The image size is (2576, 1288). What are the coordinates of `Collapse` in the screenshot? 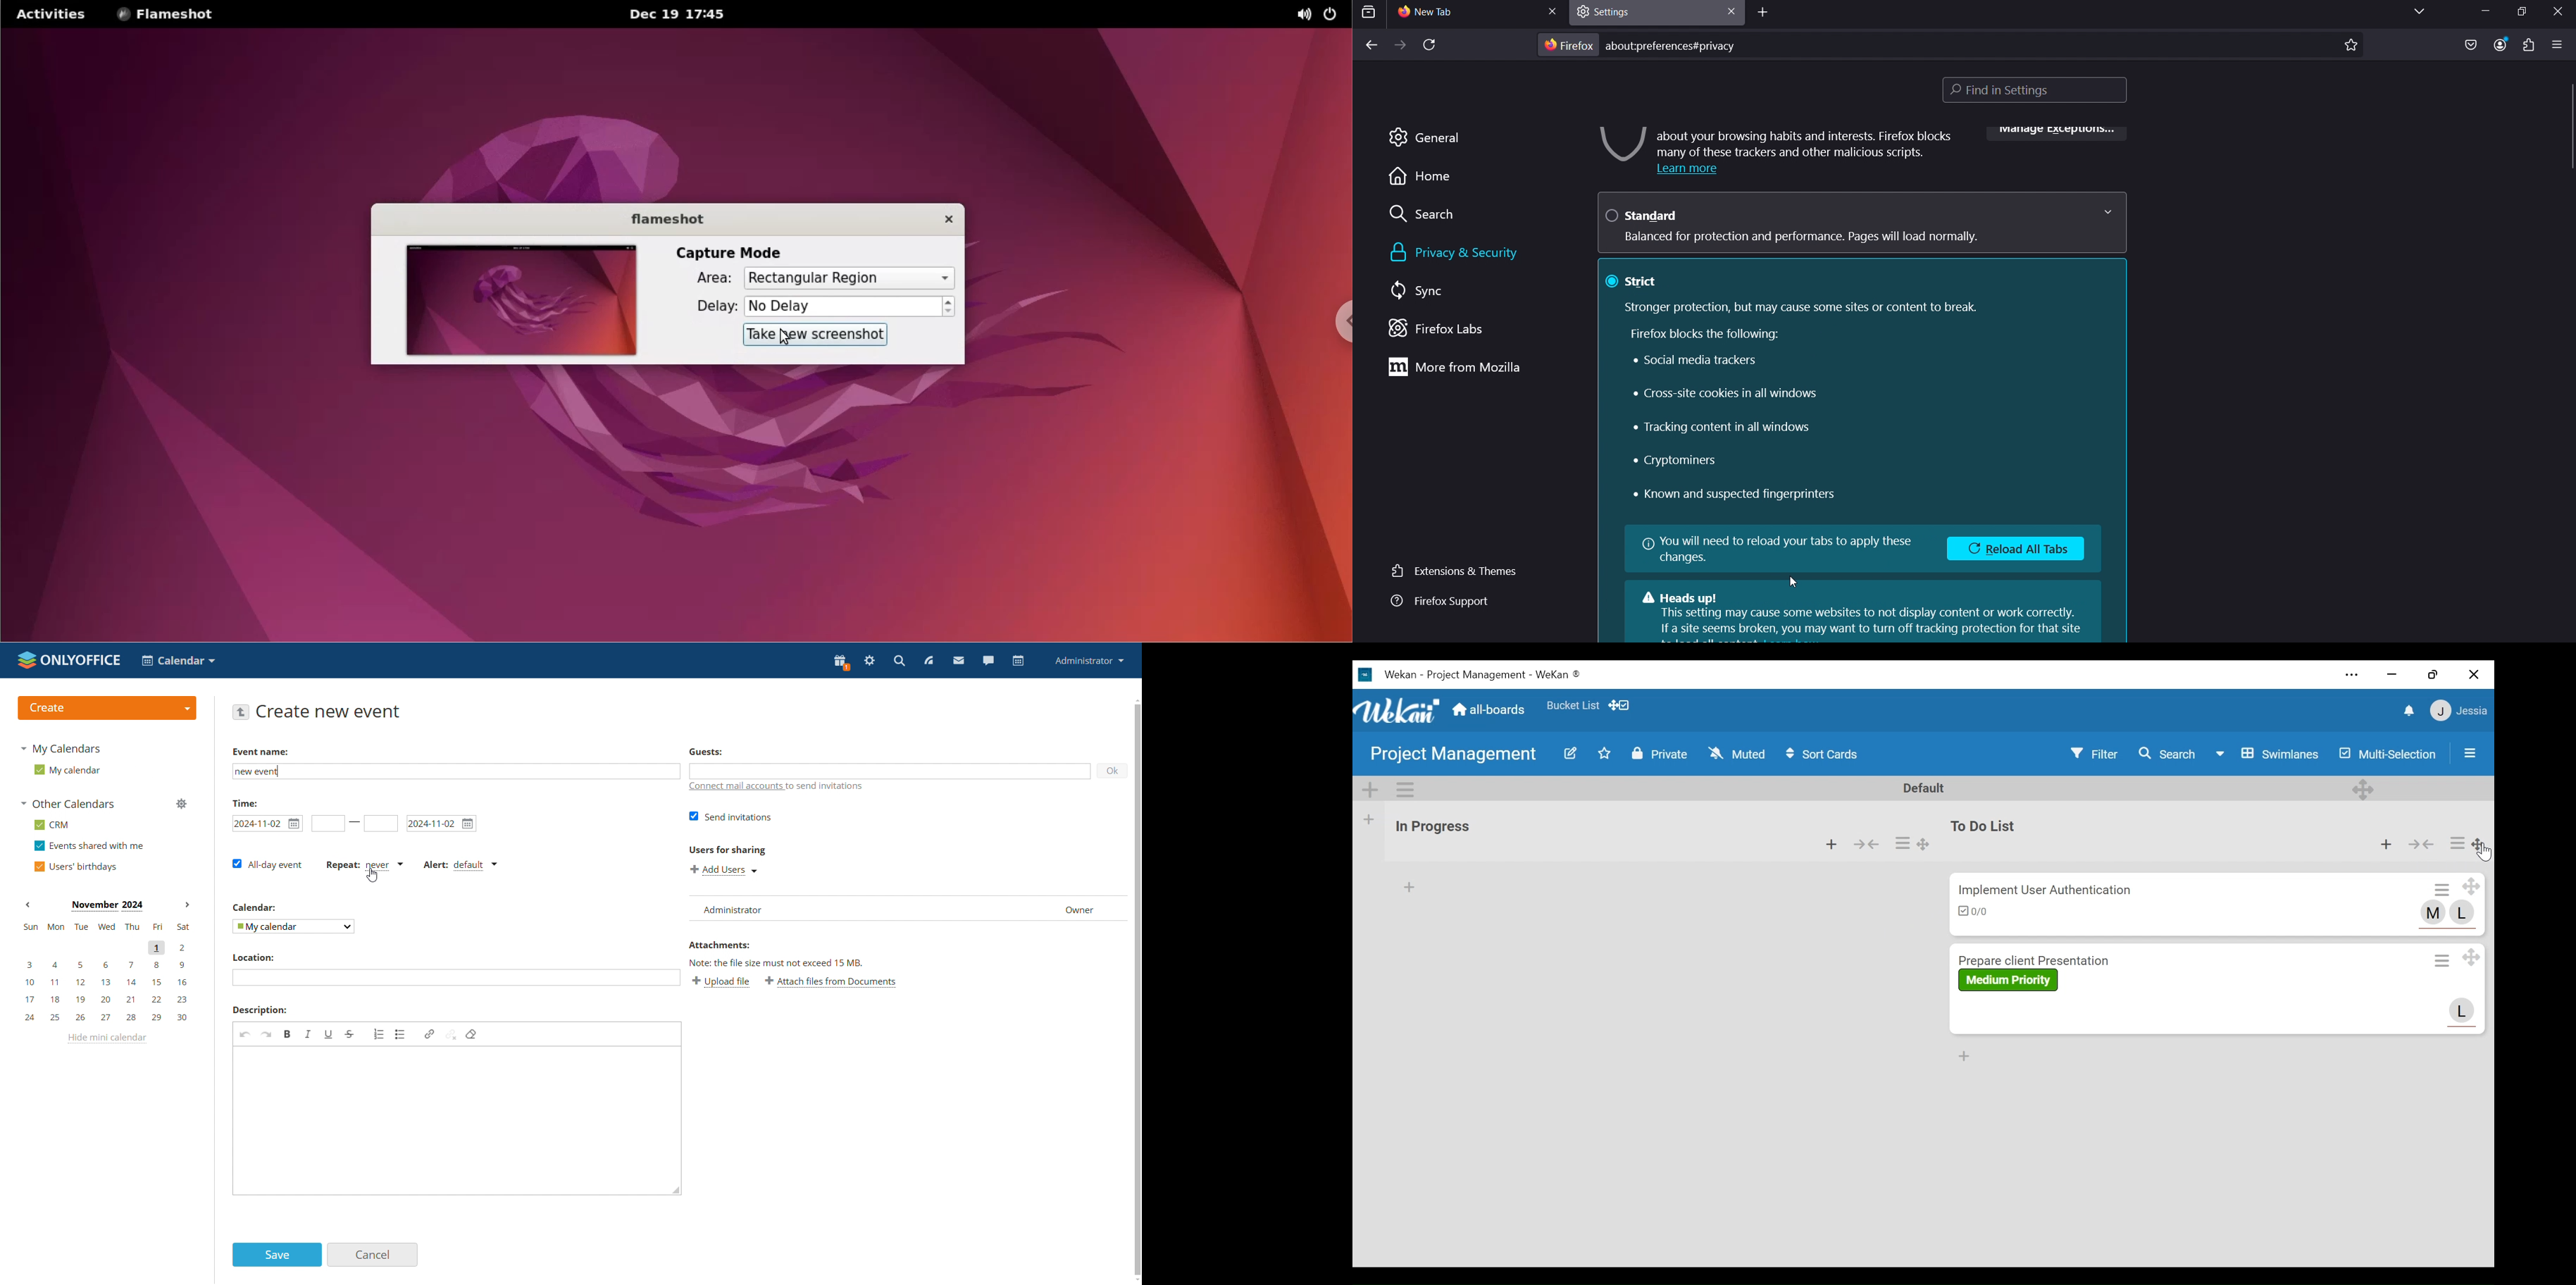 It's located at (1868, 844).